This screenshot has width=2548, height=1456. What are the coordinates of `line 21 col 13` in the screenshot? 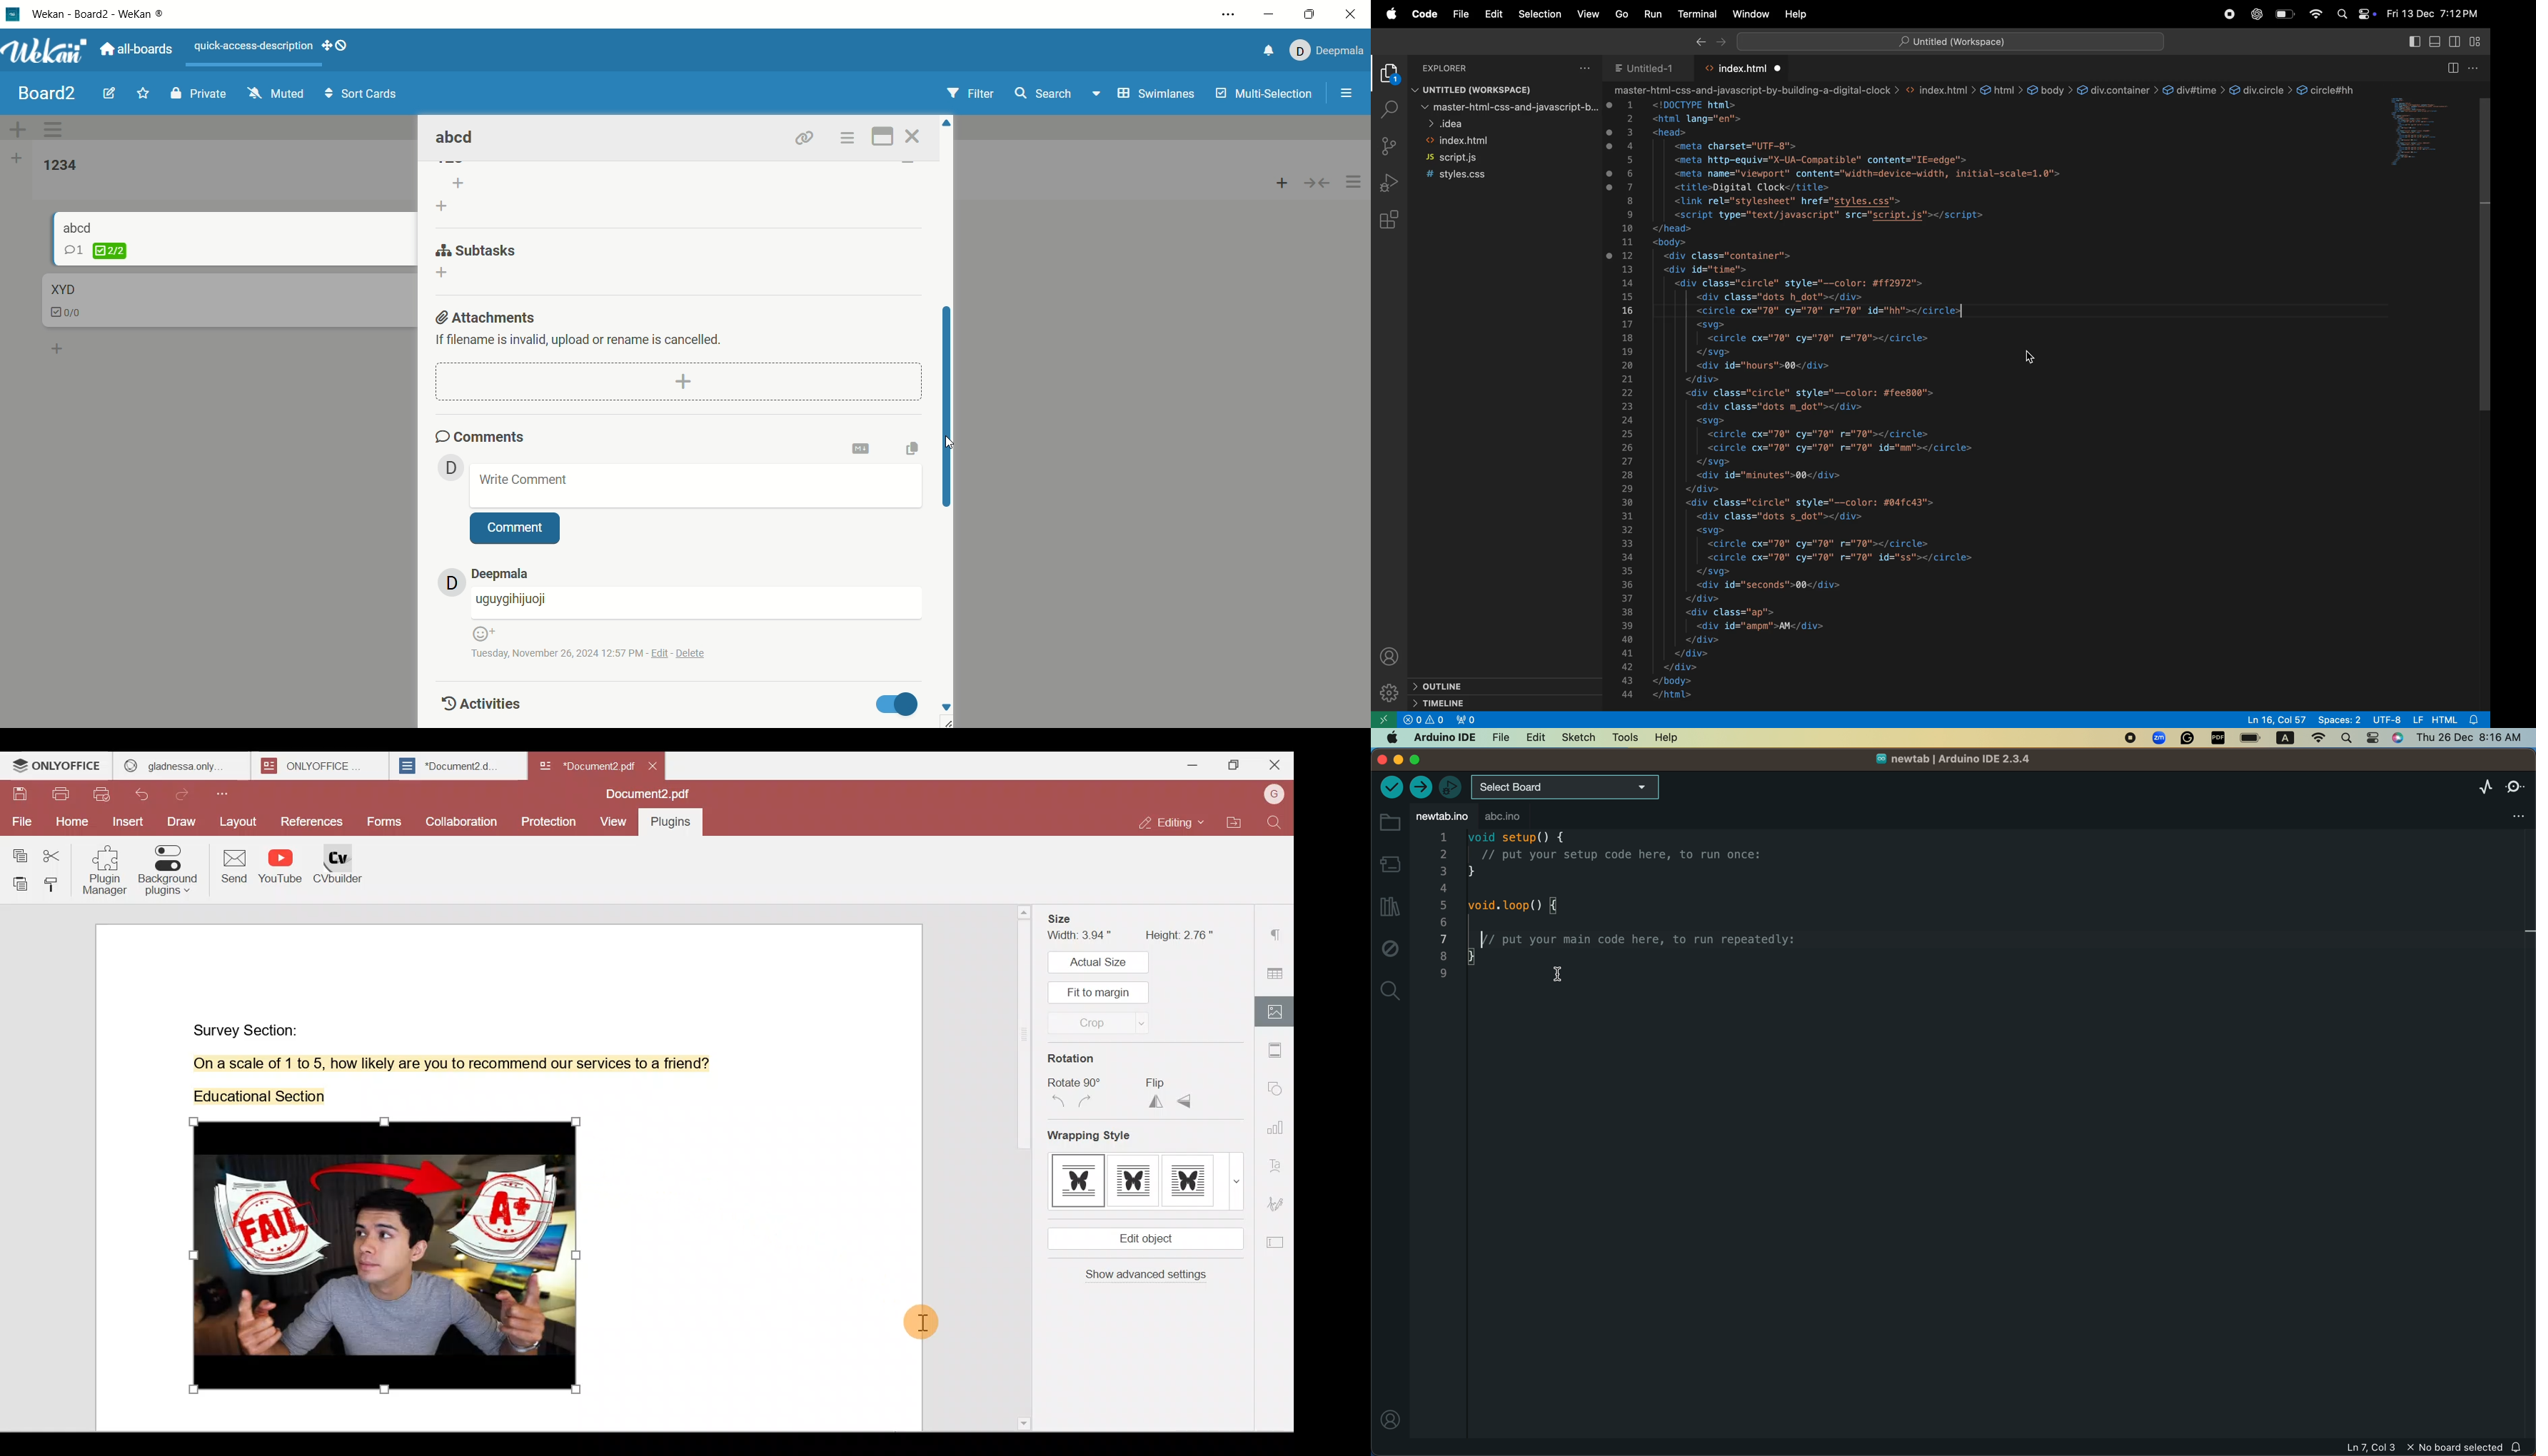 It's located at (2277, 718).